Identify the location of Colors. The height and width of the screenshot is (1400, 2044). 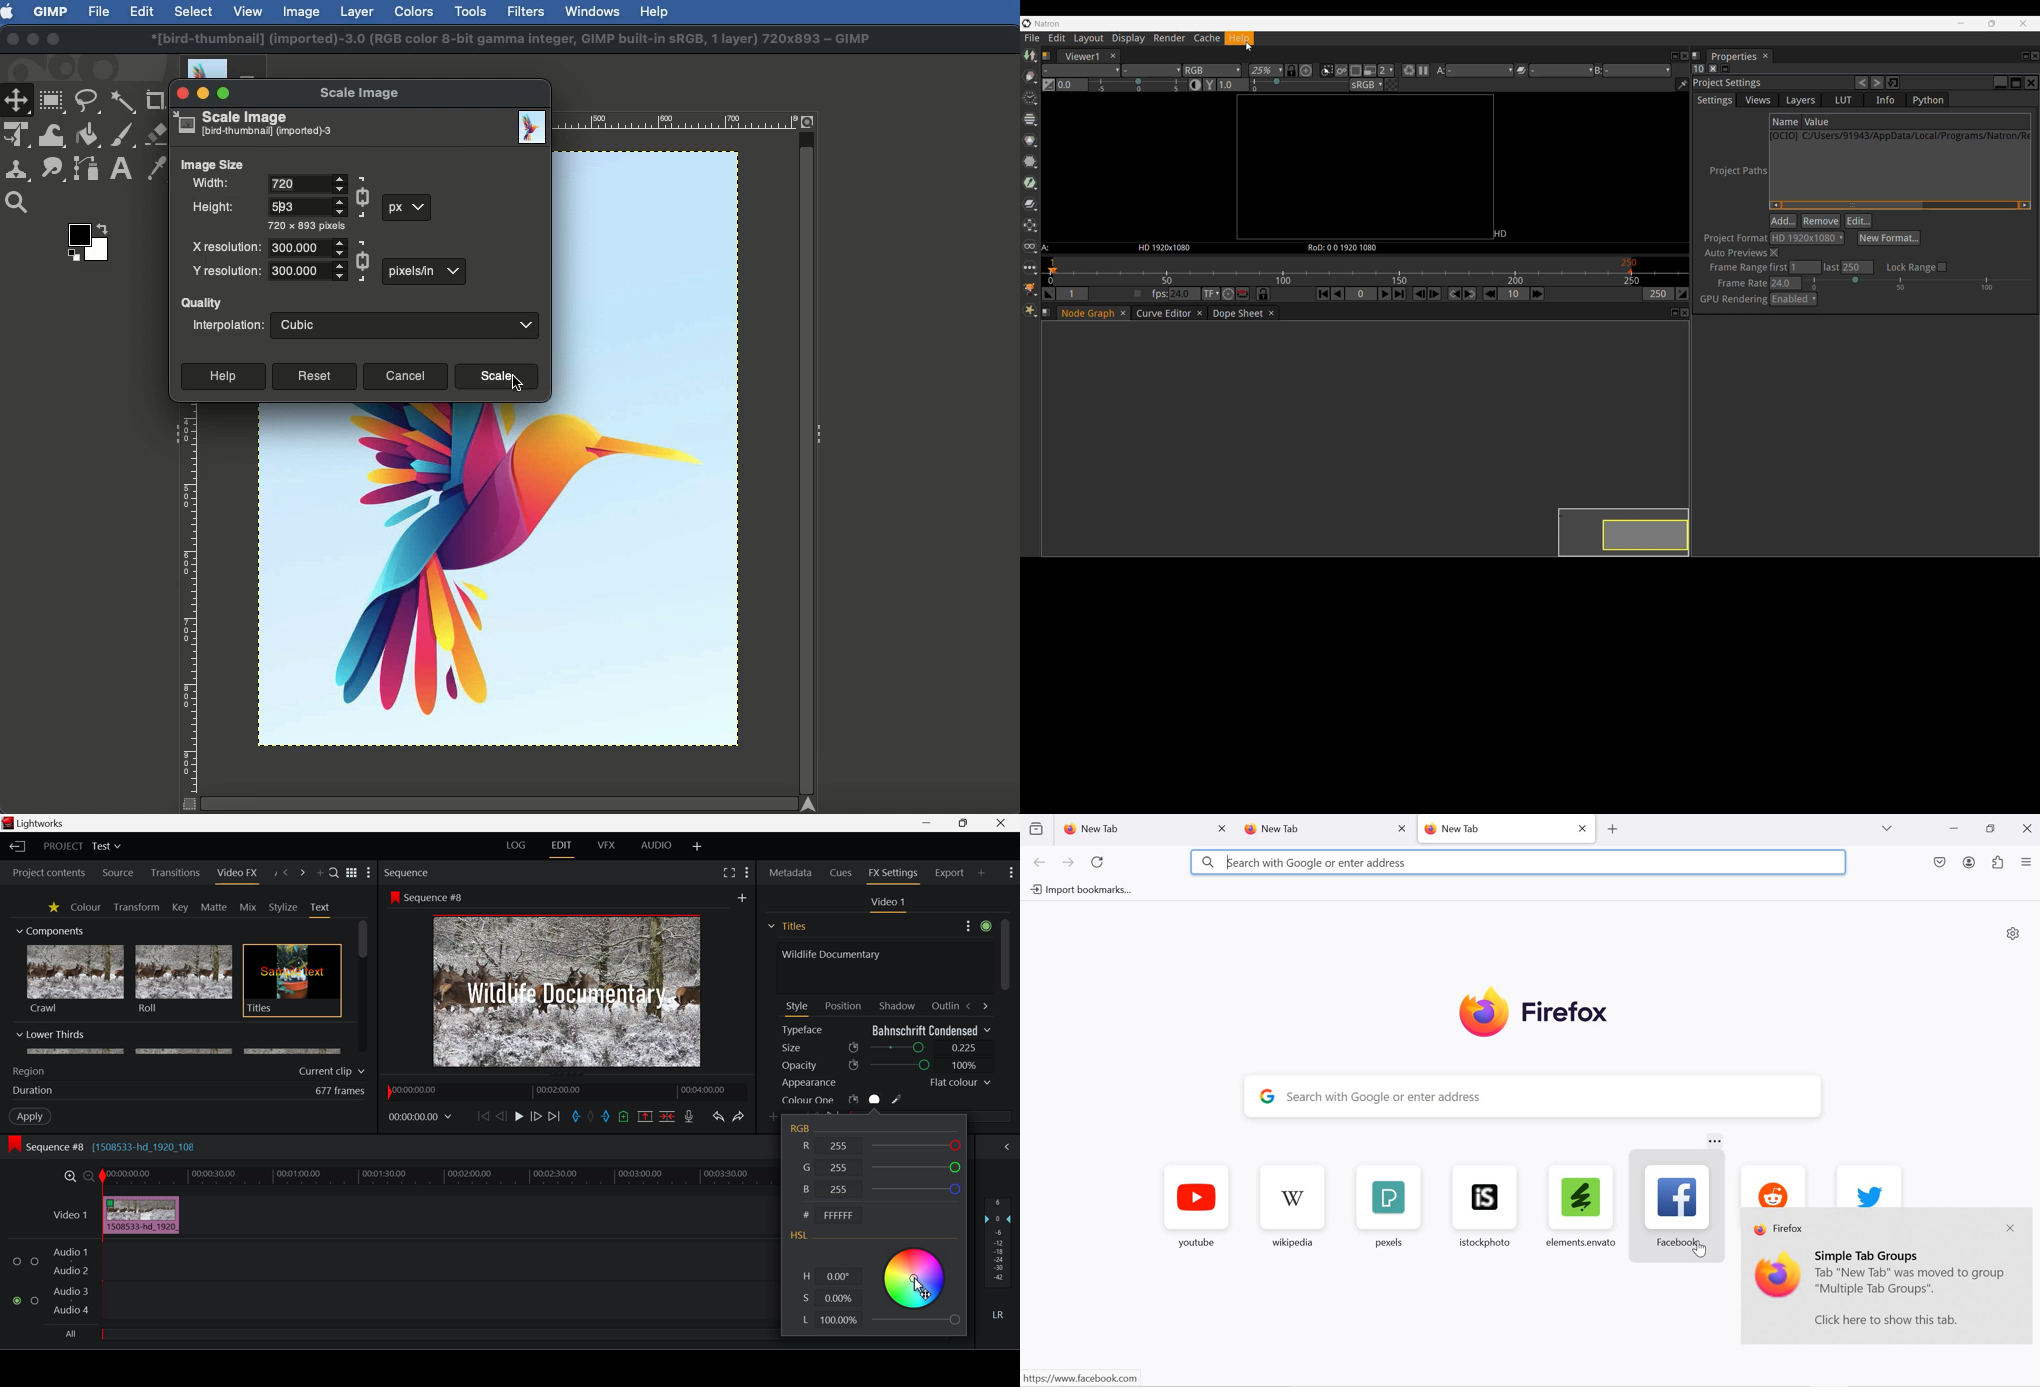
(413, 12).